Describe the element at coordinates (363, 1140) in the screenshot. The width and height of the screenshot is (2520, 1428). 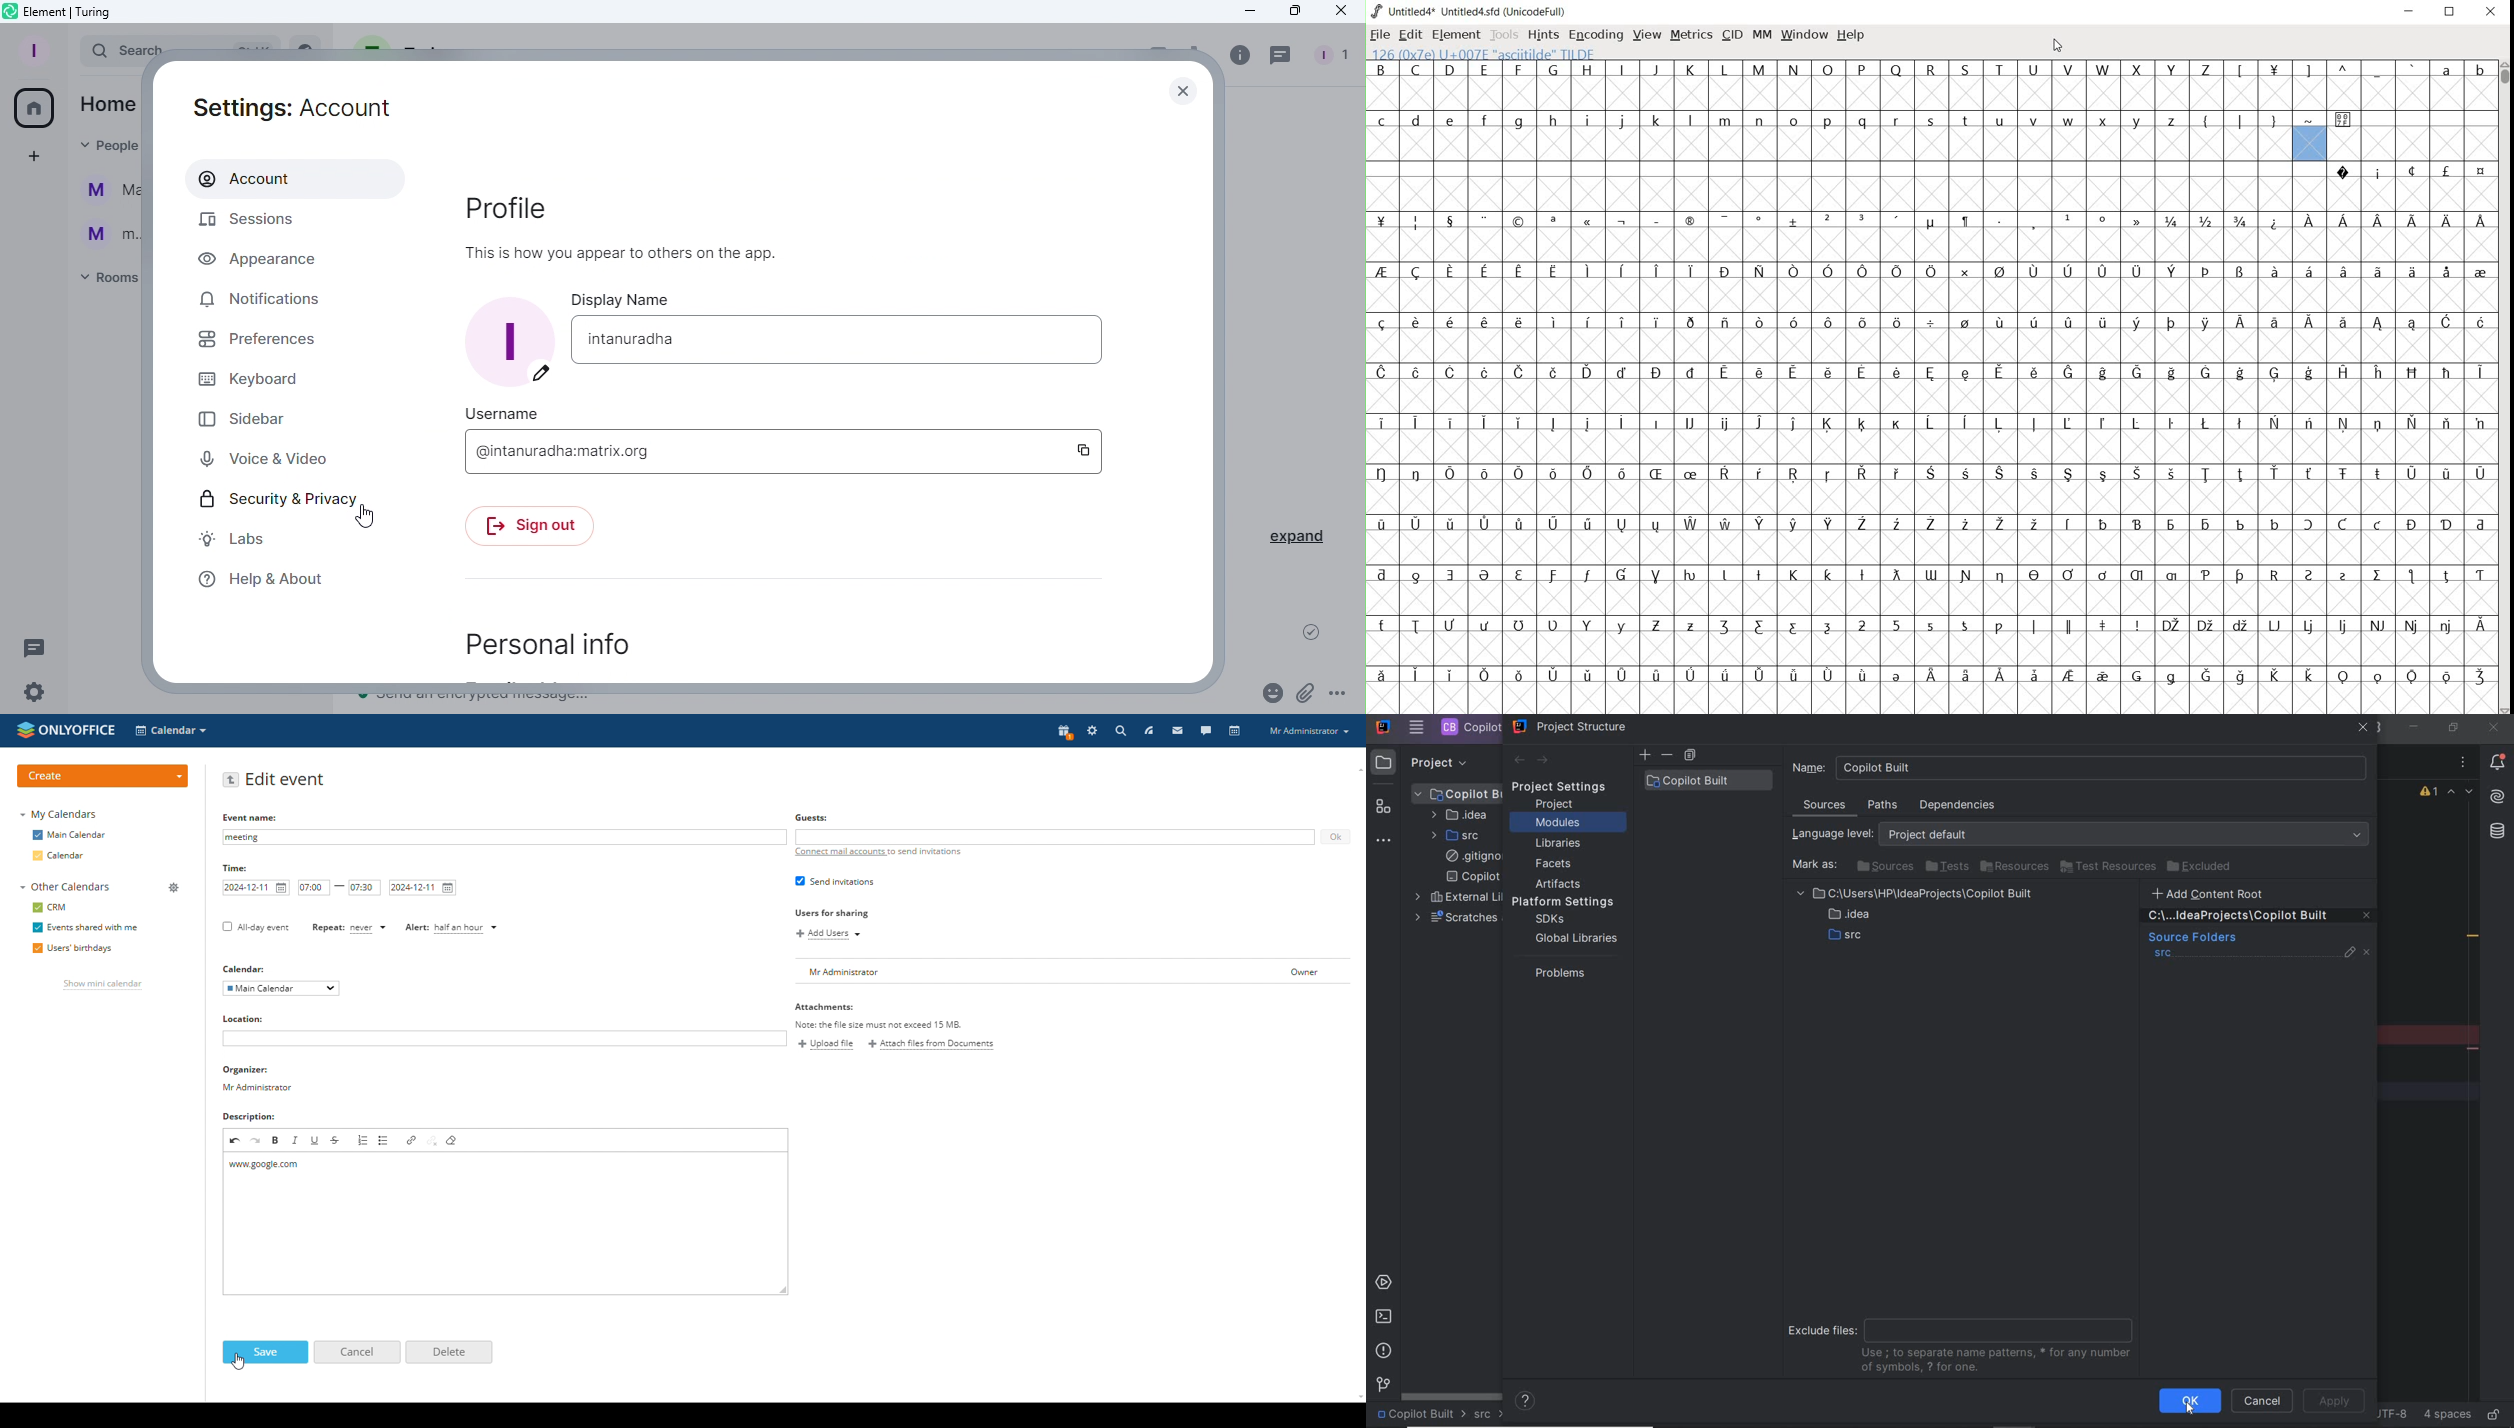
I see `insert/remove numbered list` at that location.